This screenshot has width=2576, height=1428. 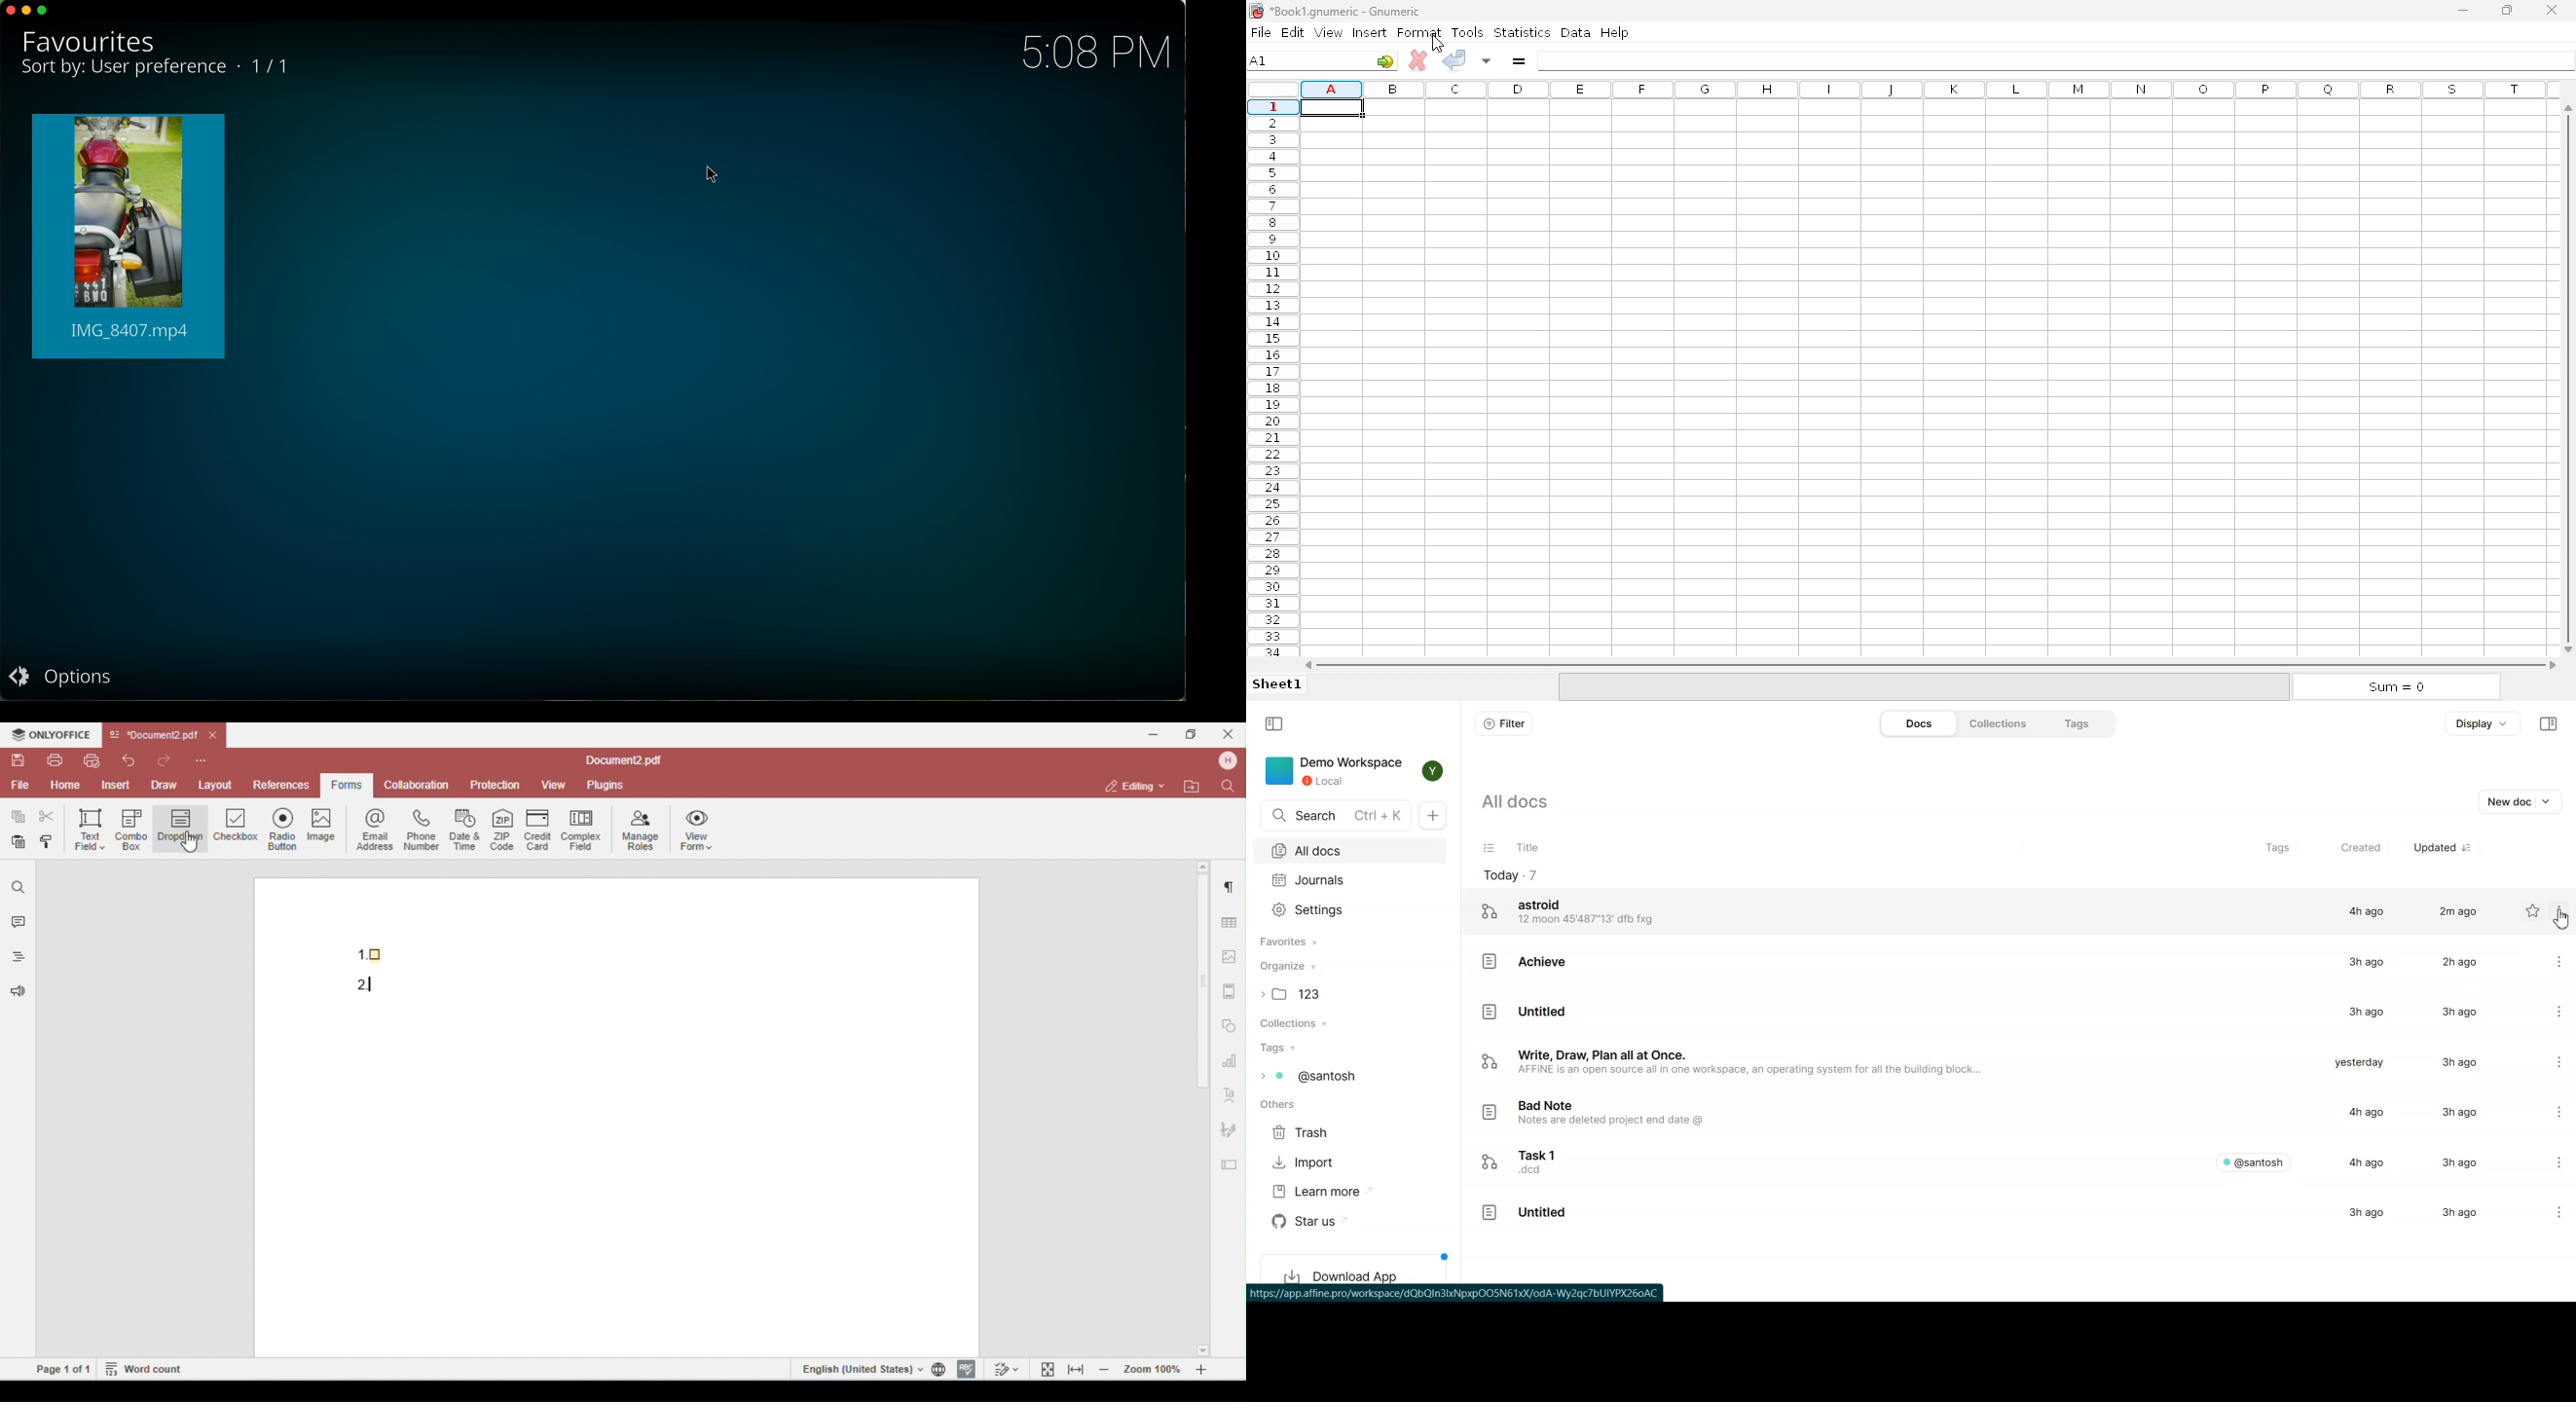 What do you see at coordinates (1261, 32) in the screenshot?
I see `file` at bounding box center [1261, 32].